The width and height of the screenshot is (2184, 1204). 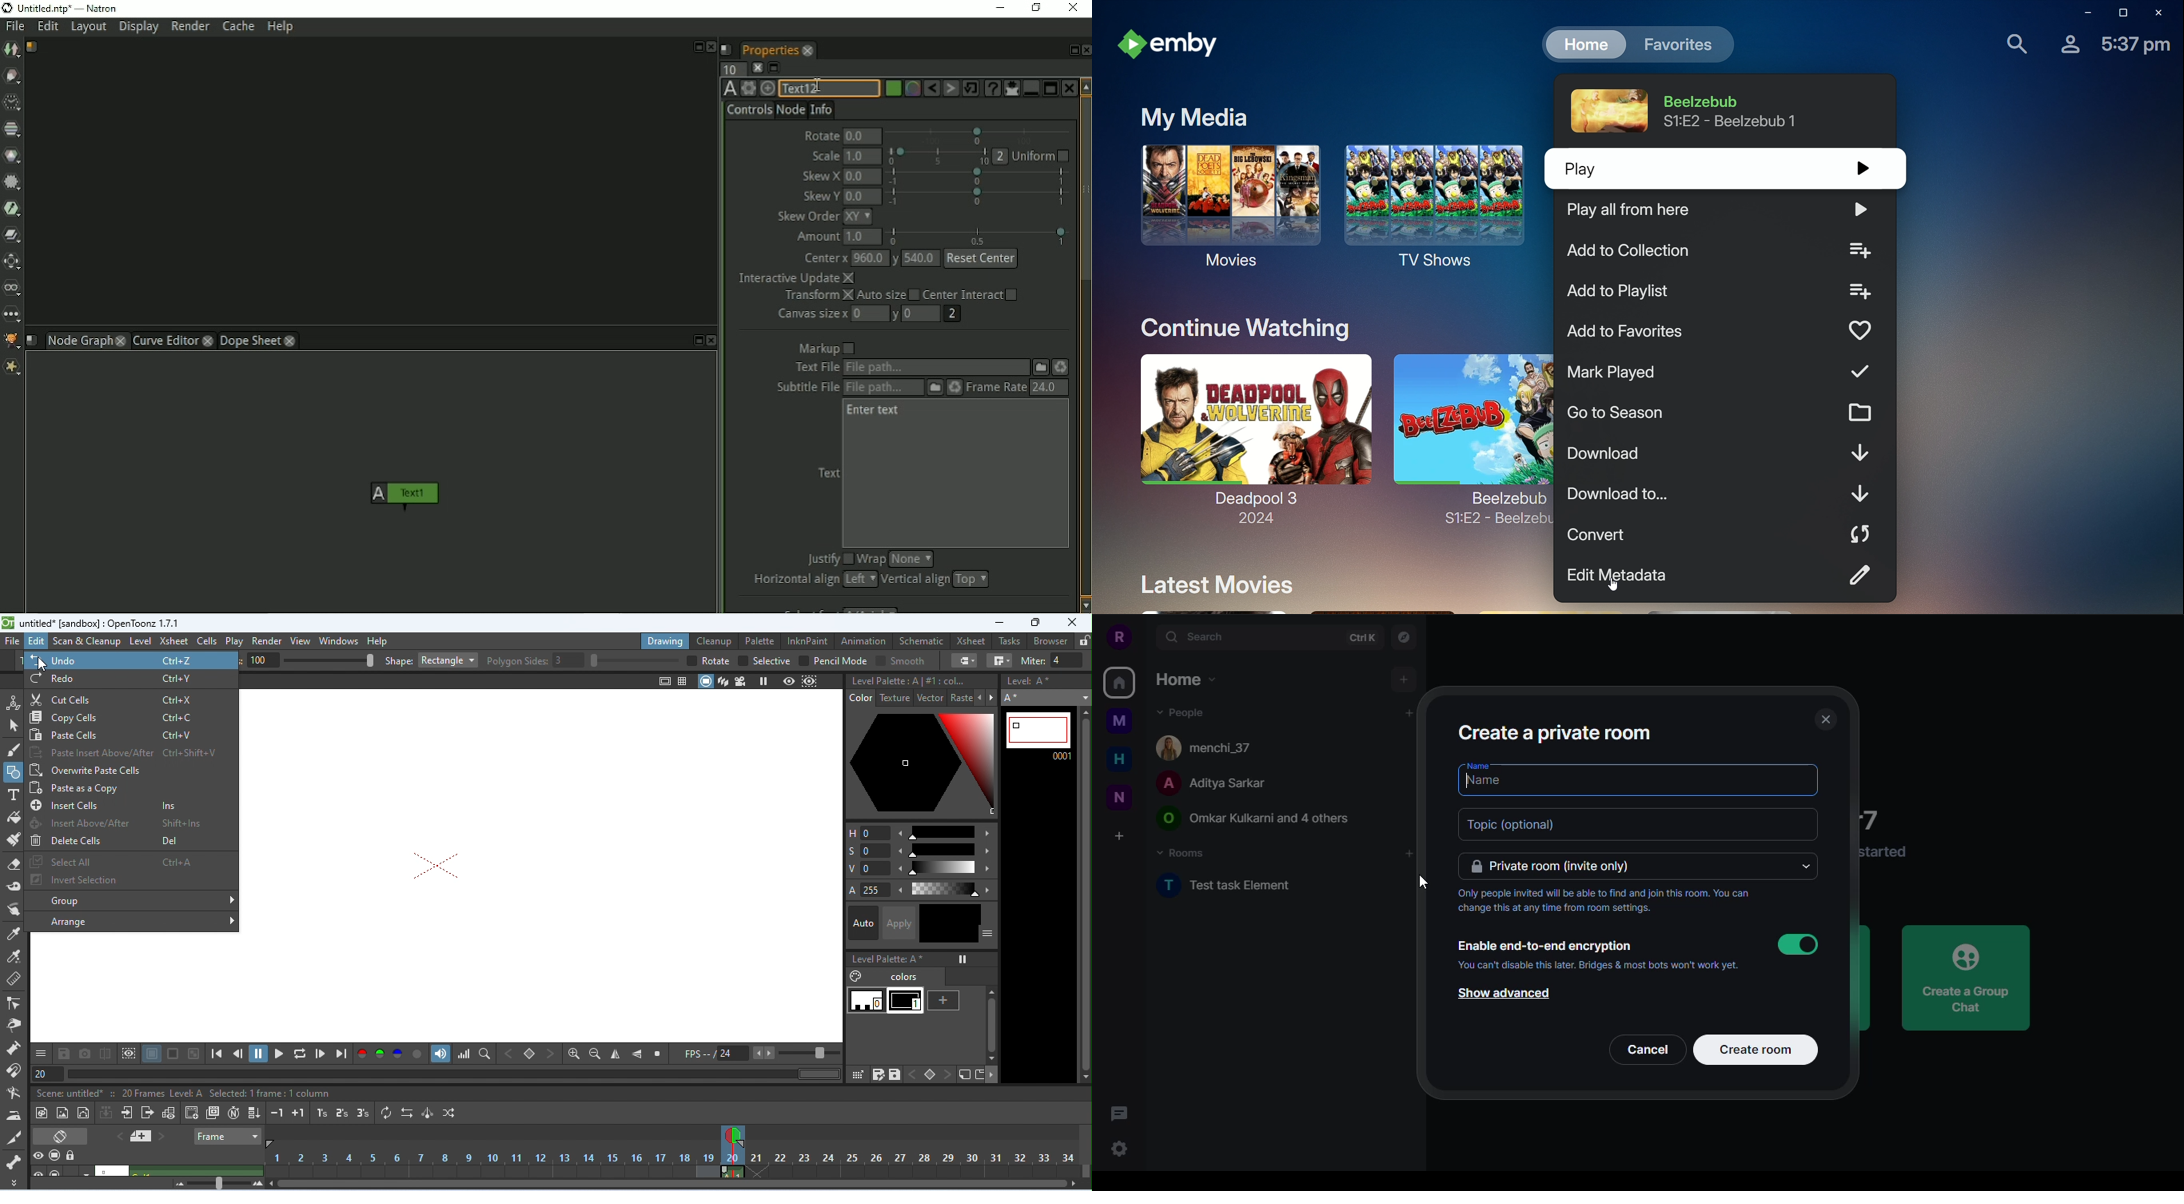 What do you see at coordinates (1559, 867) in the screenshot?
I see `private room` at bounding box center [1559, 867].